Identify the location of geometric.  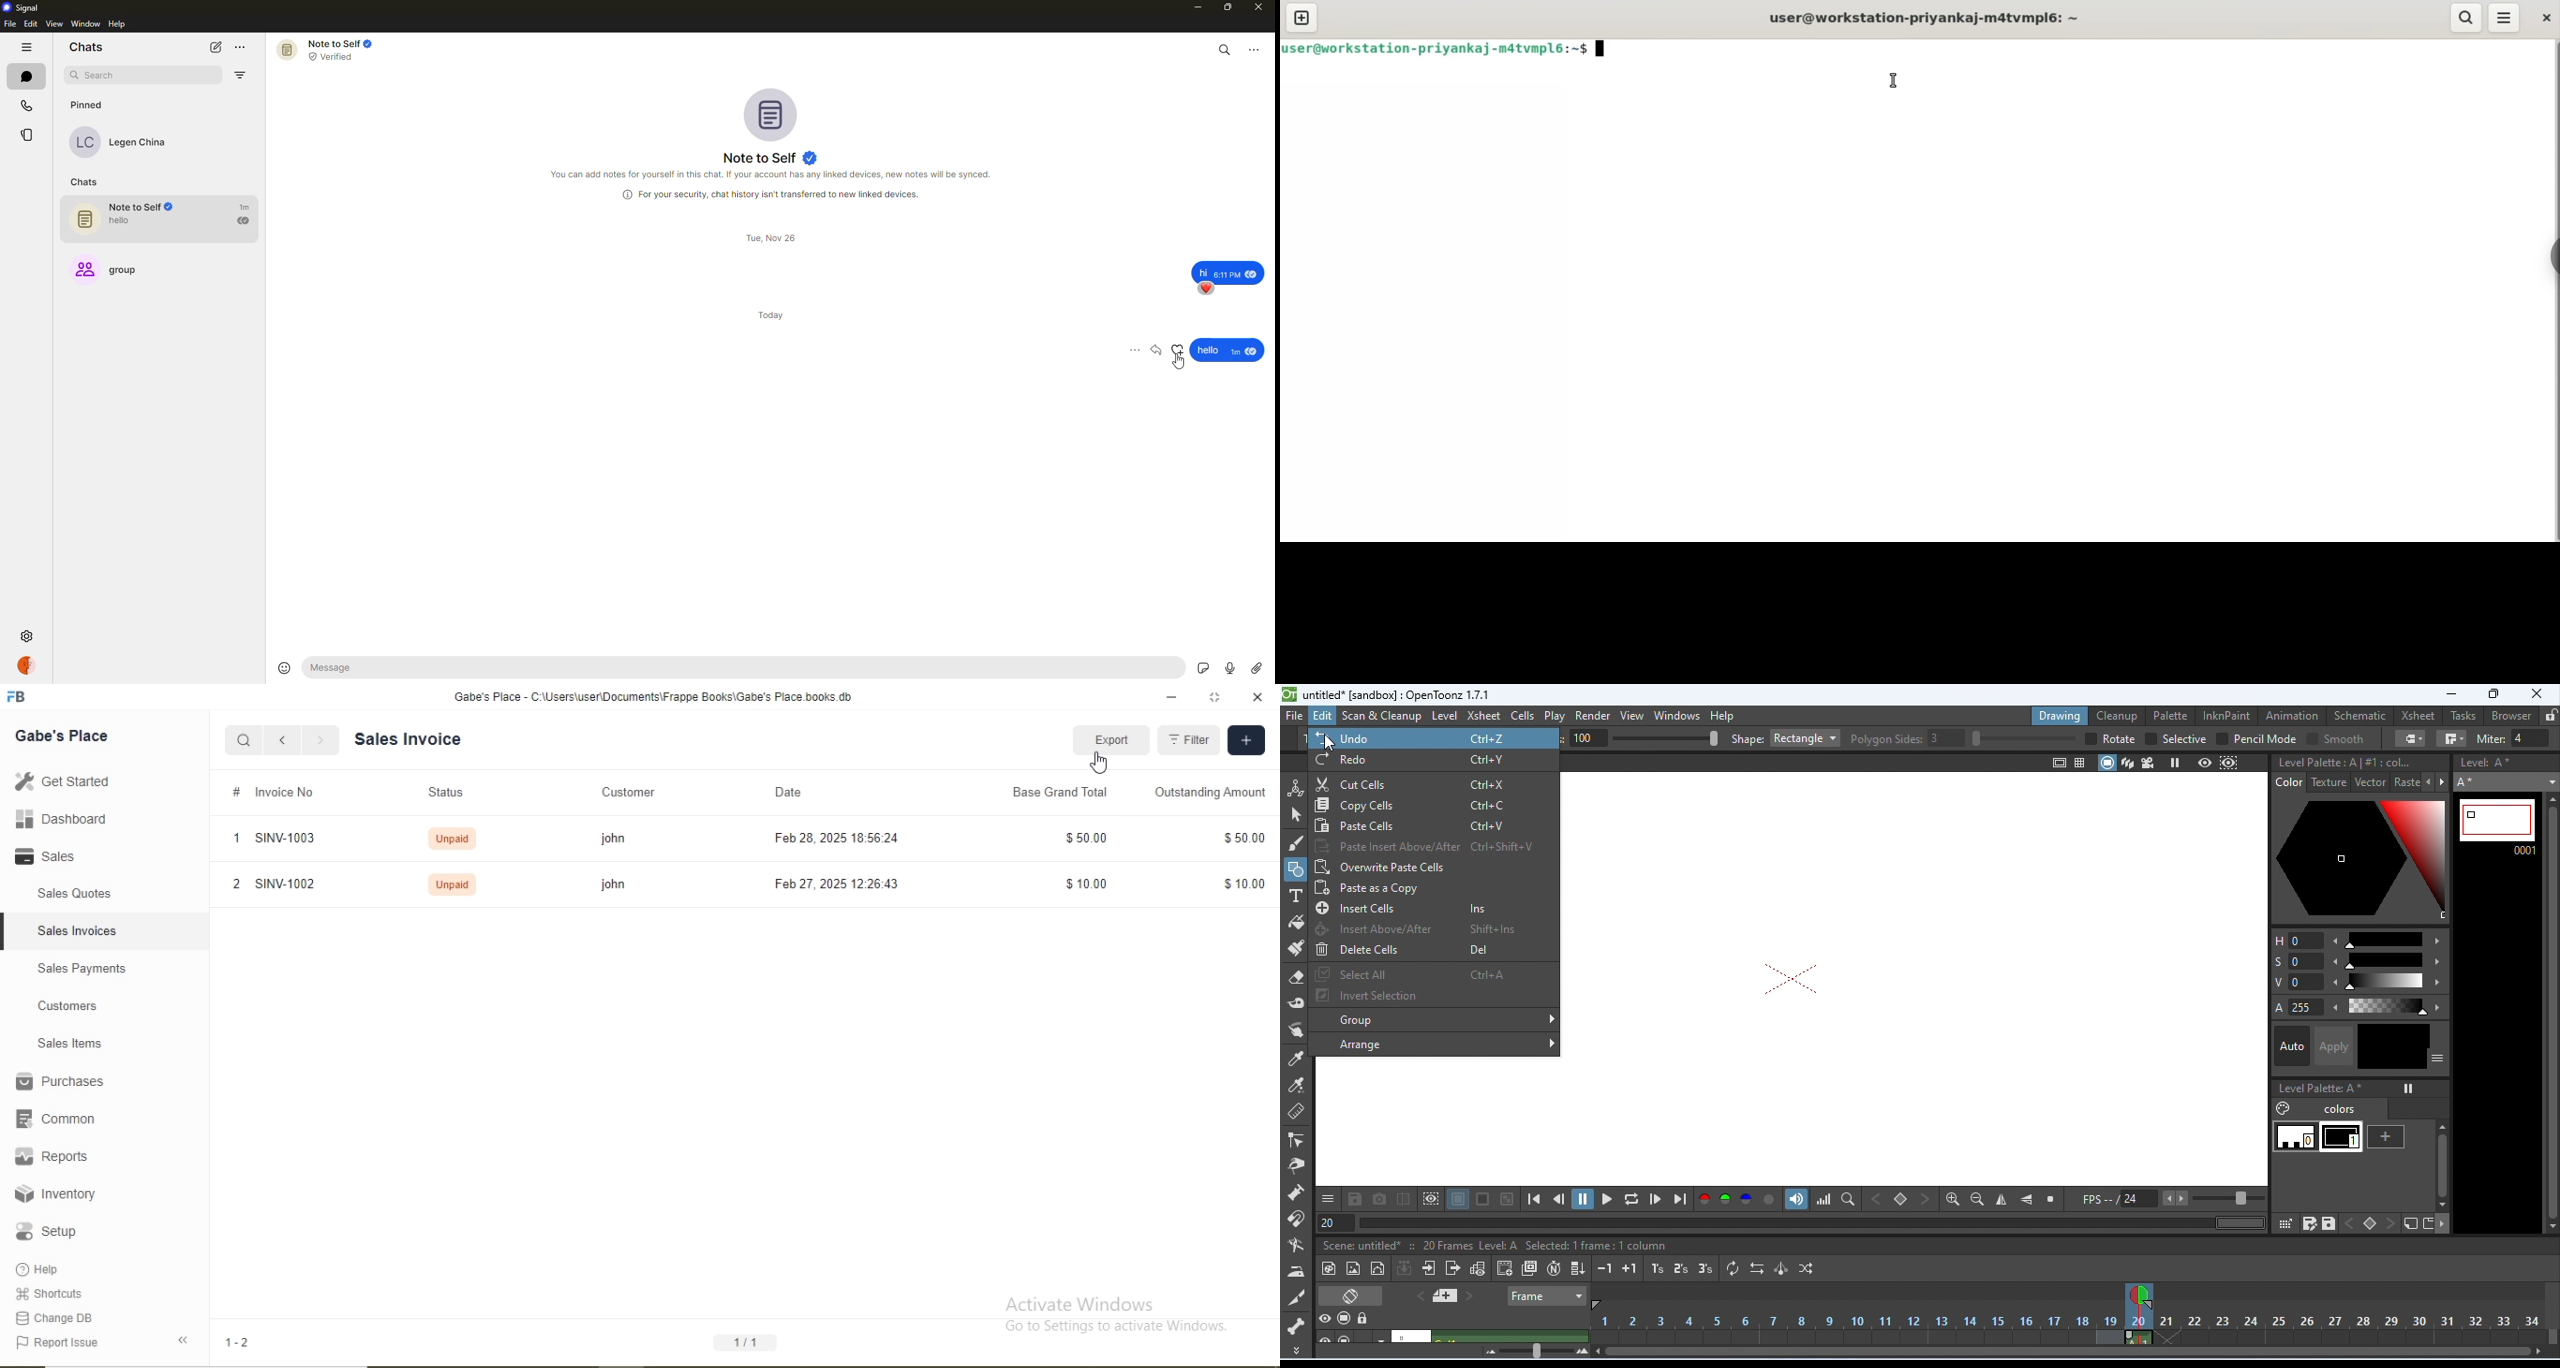
(1297, 870).